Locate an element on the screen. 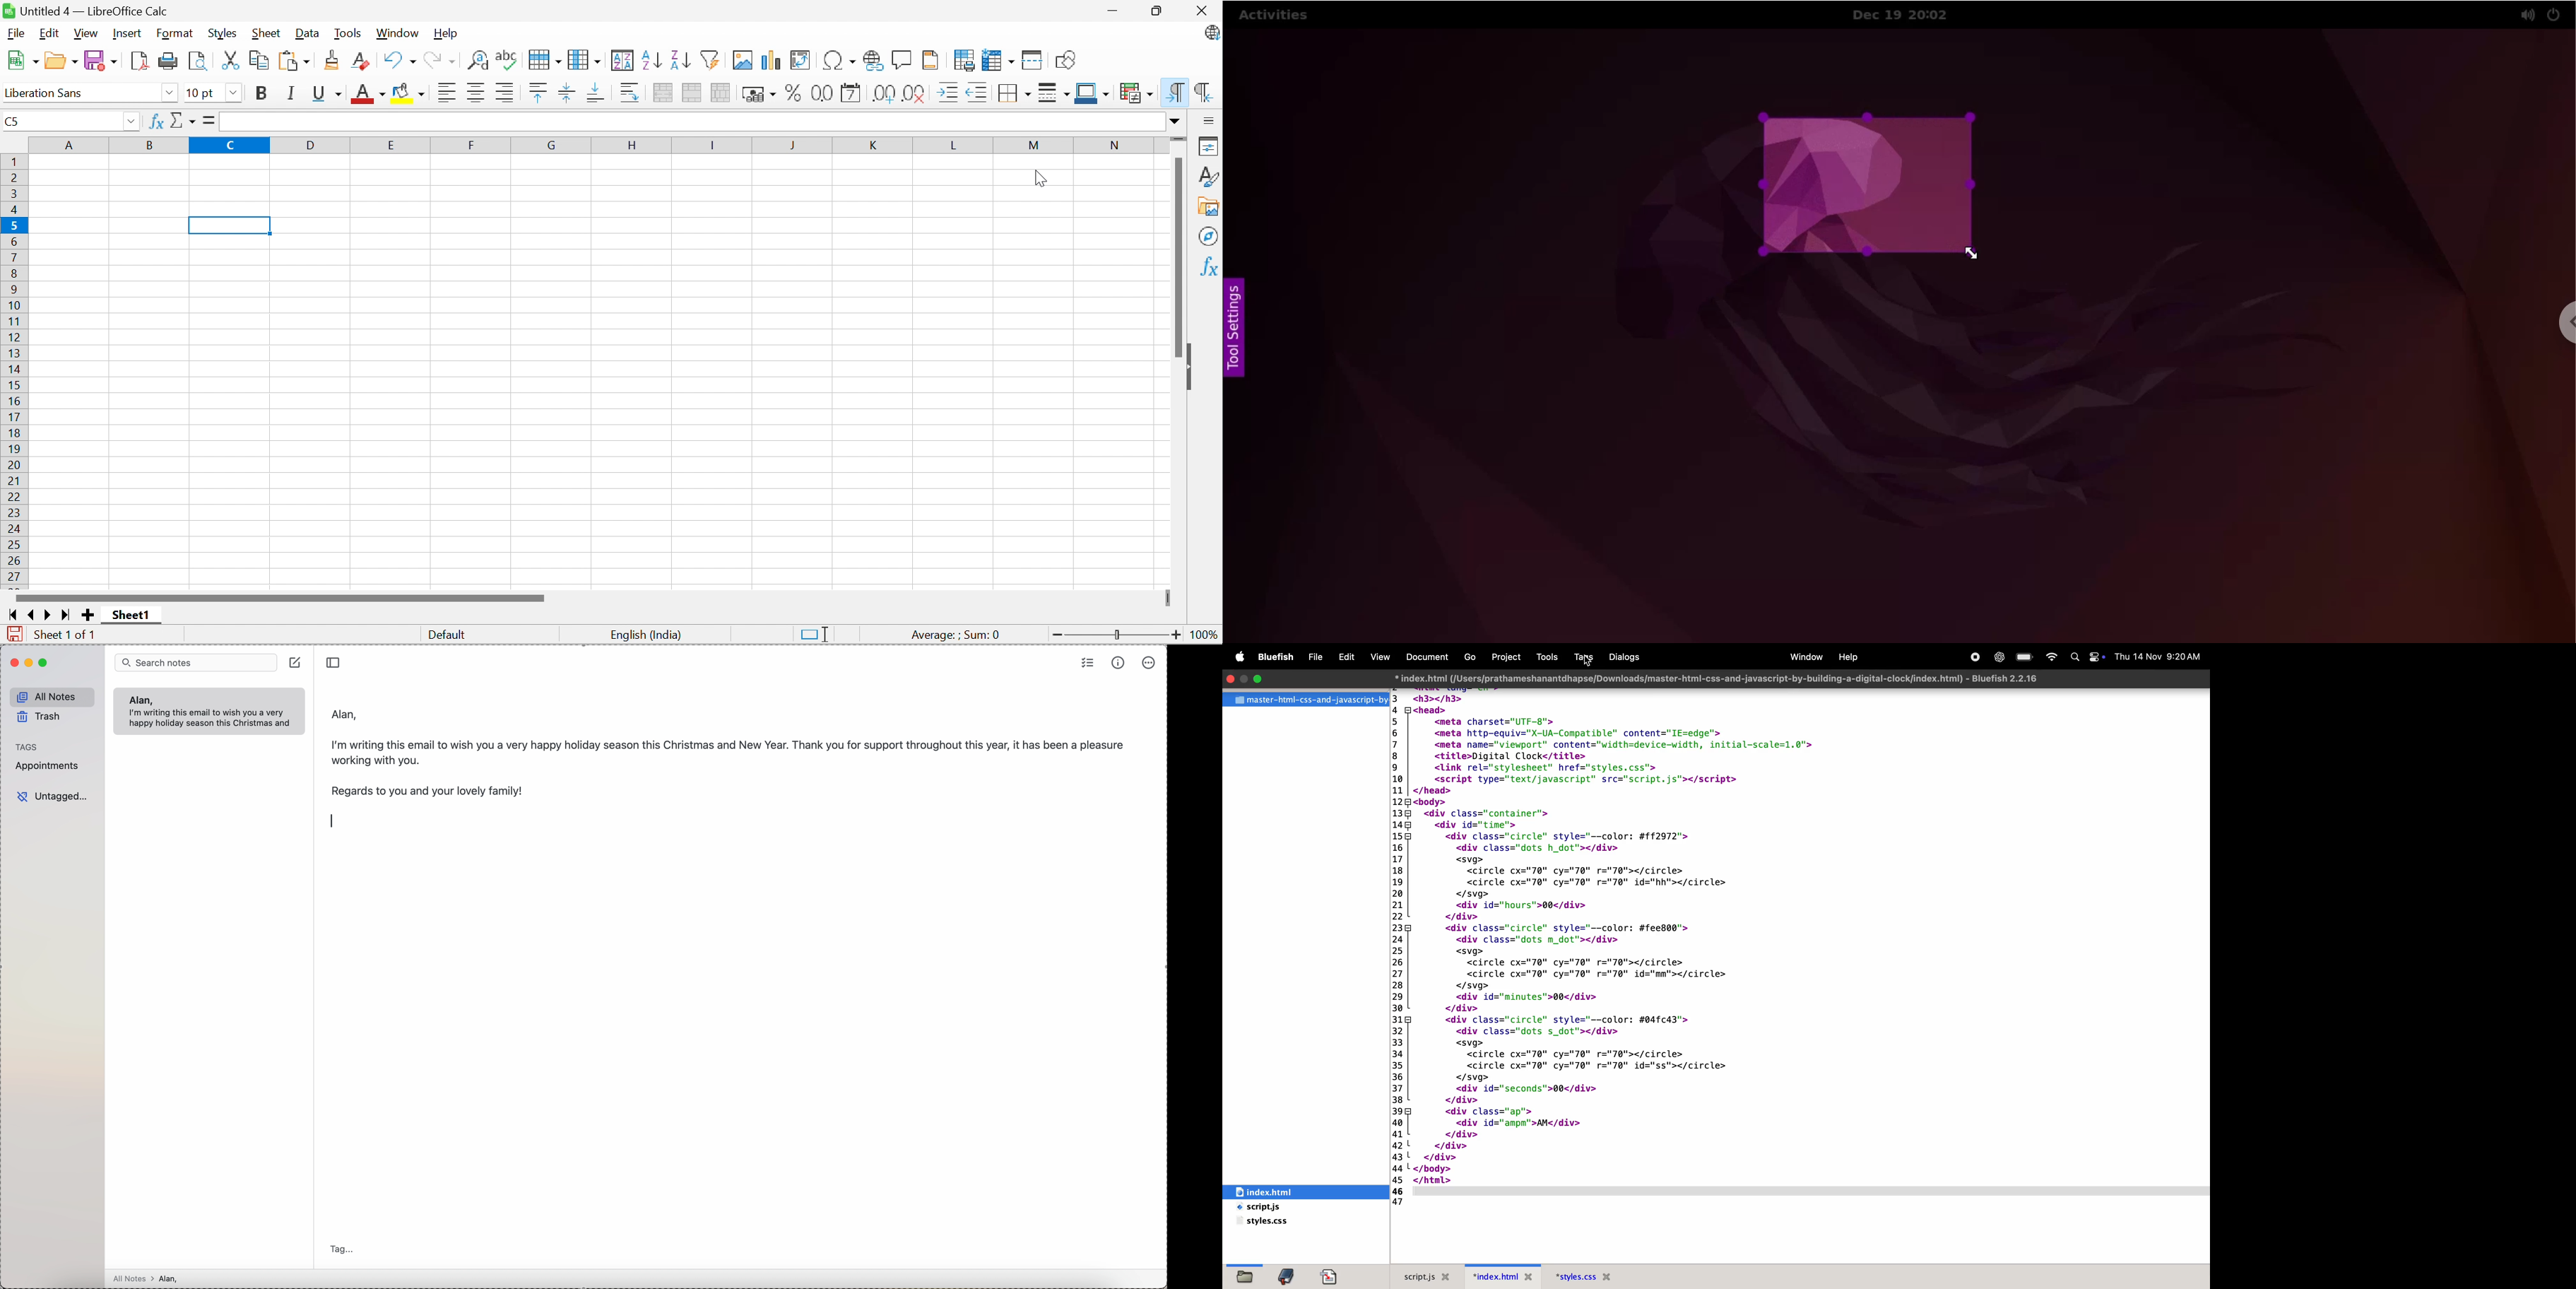 This screenshot has width=2576, height=1316. untagged is located at coordinates (52, 797).